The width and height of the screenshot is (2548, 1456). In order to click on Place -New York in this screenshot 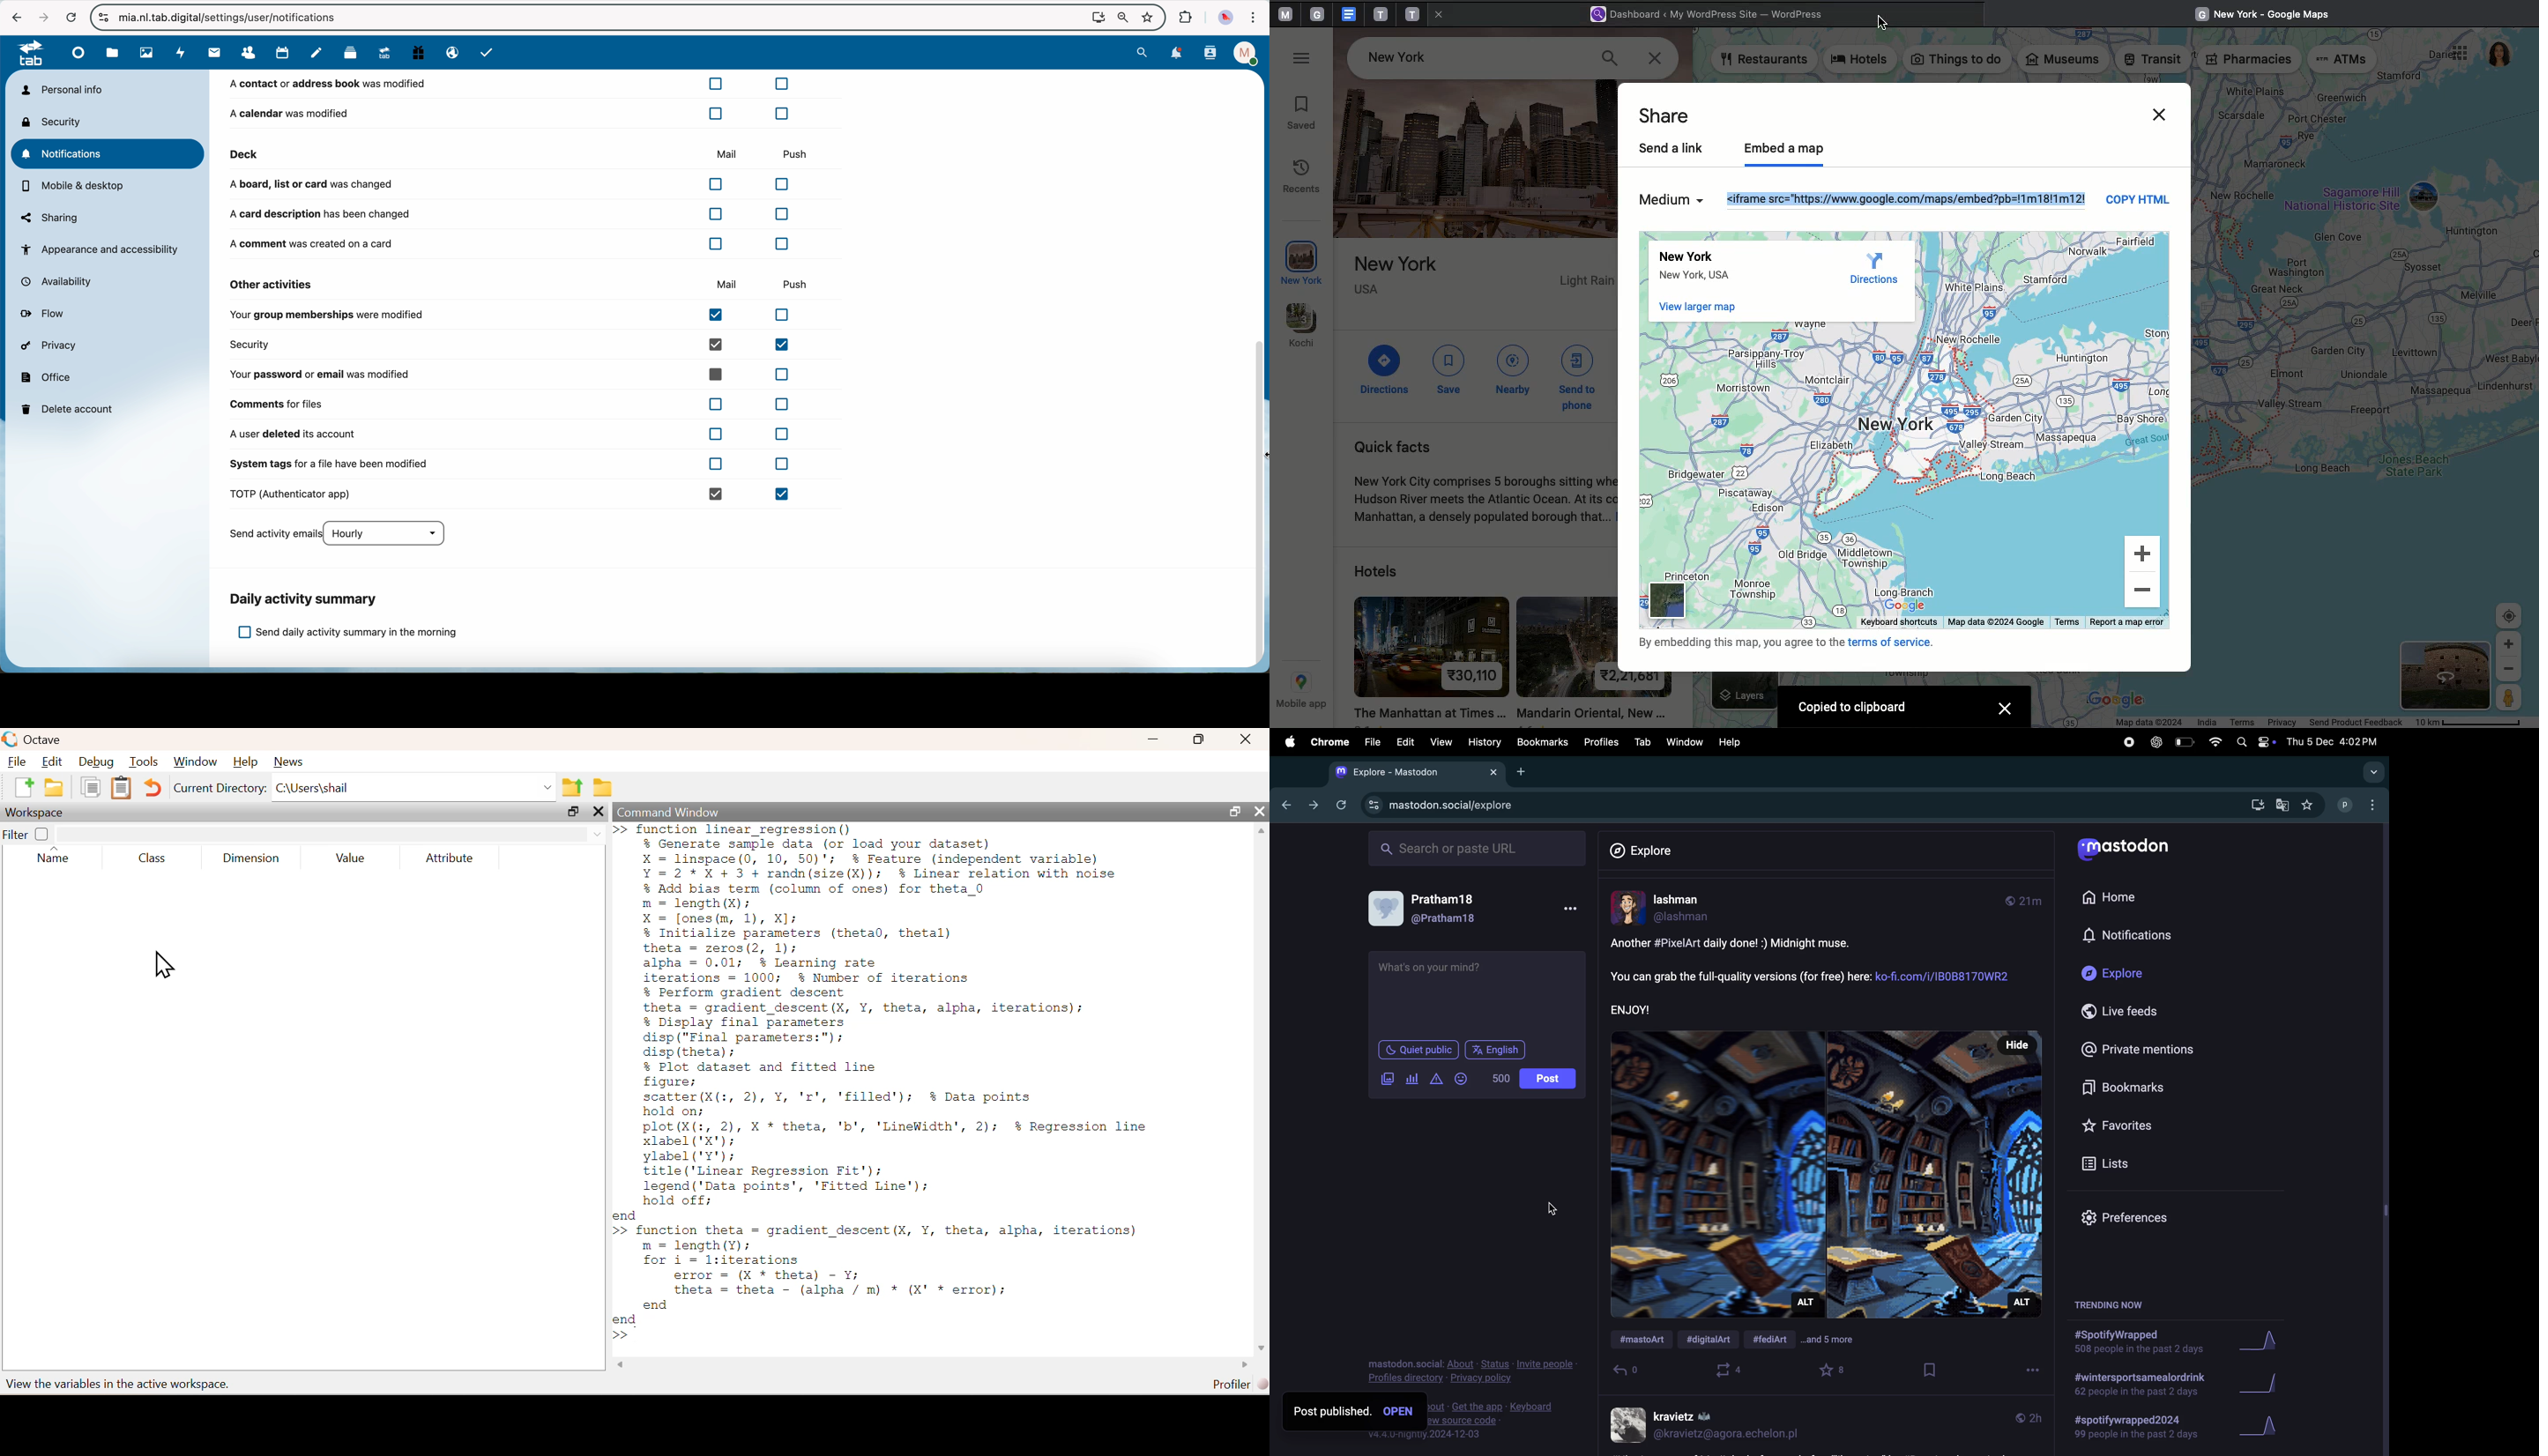, I will do `click(1405, 55)`.